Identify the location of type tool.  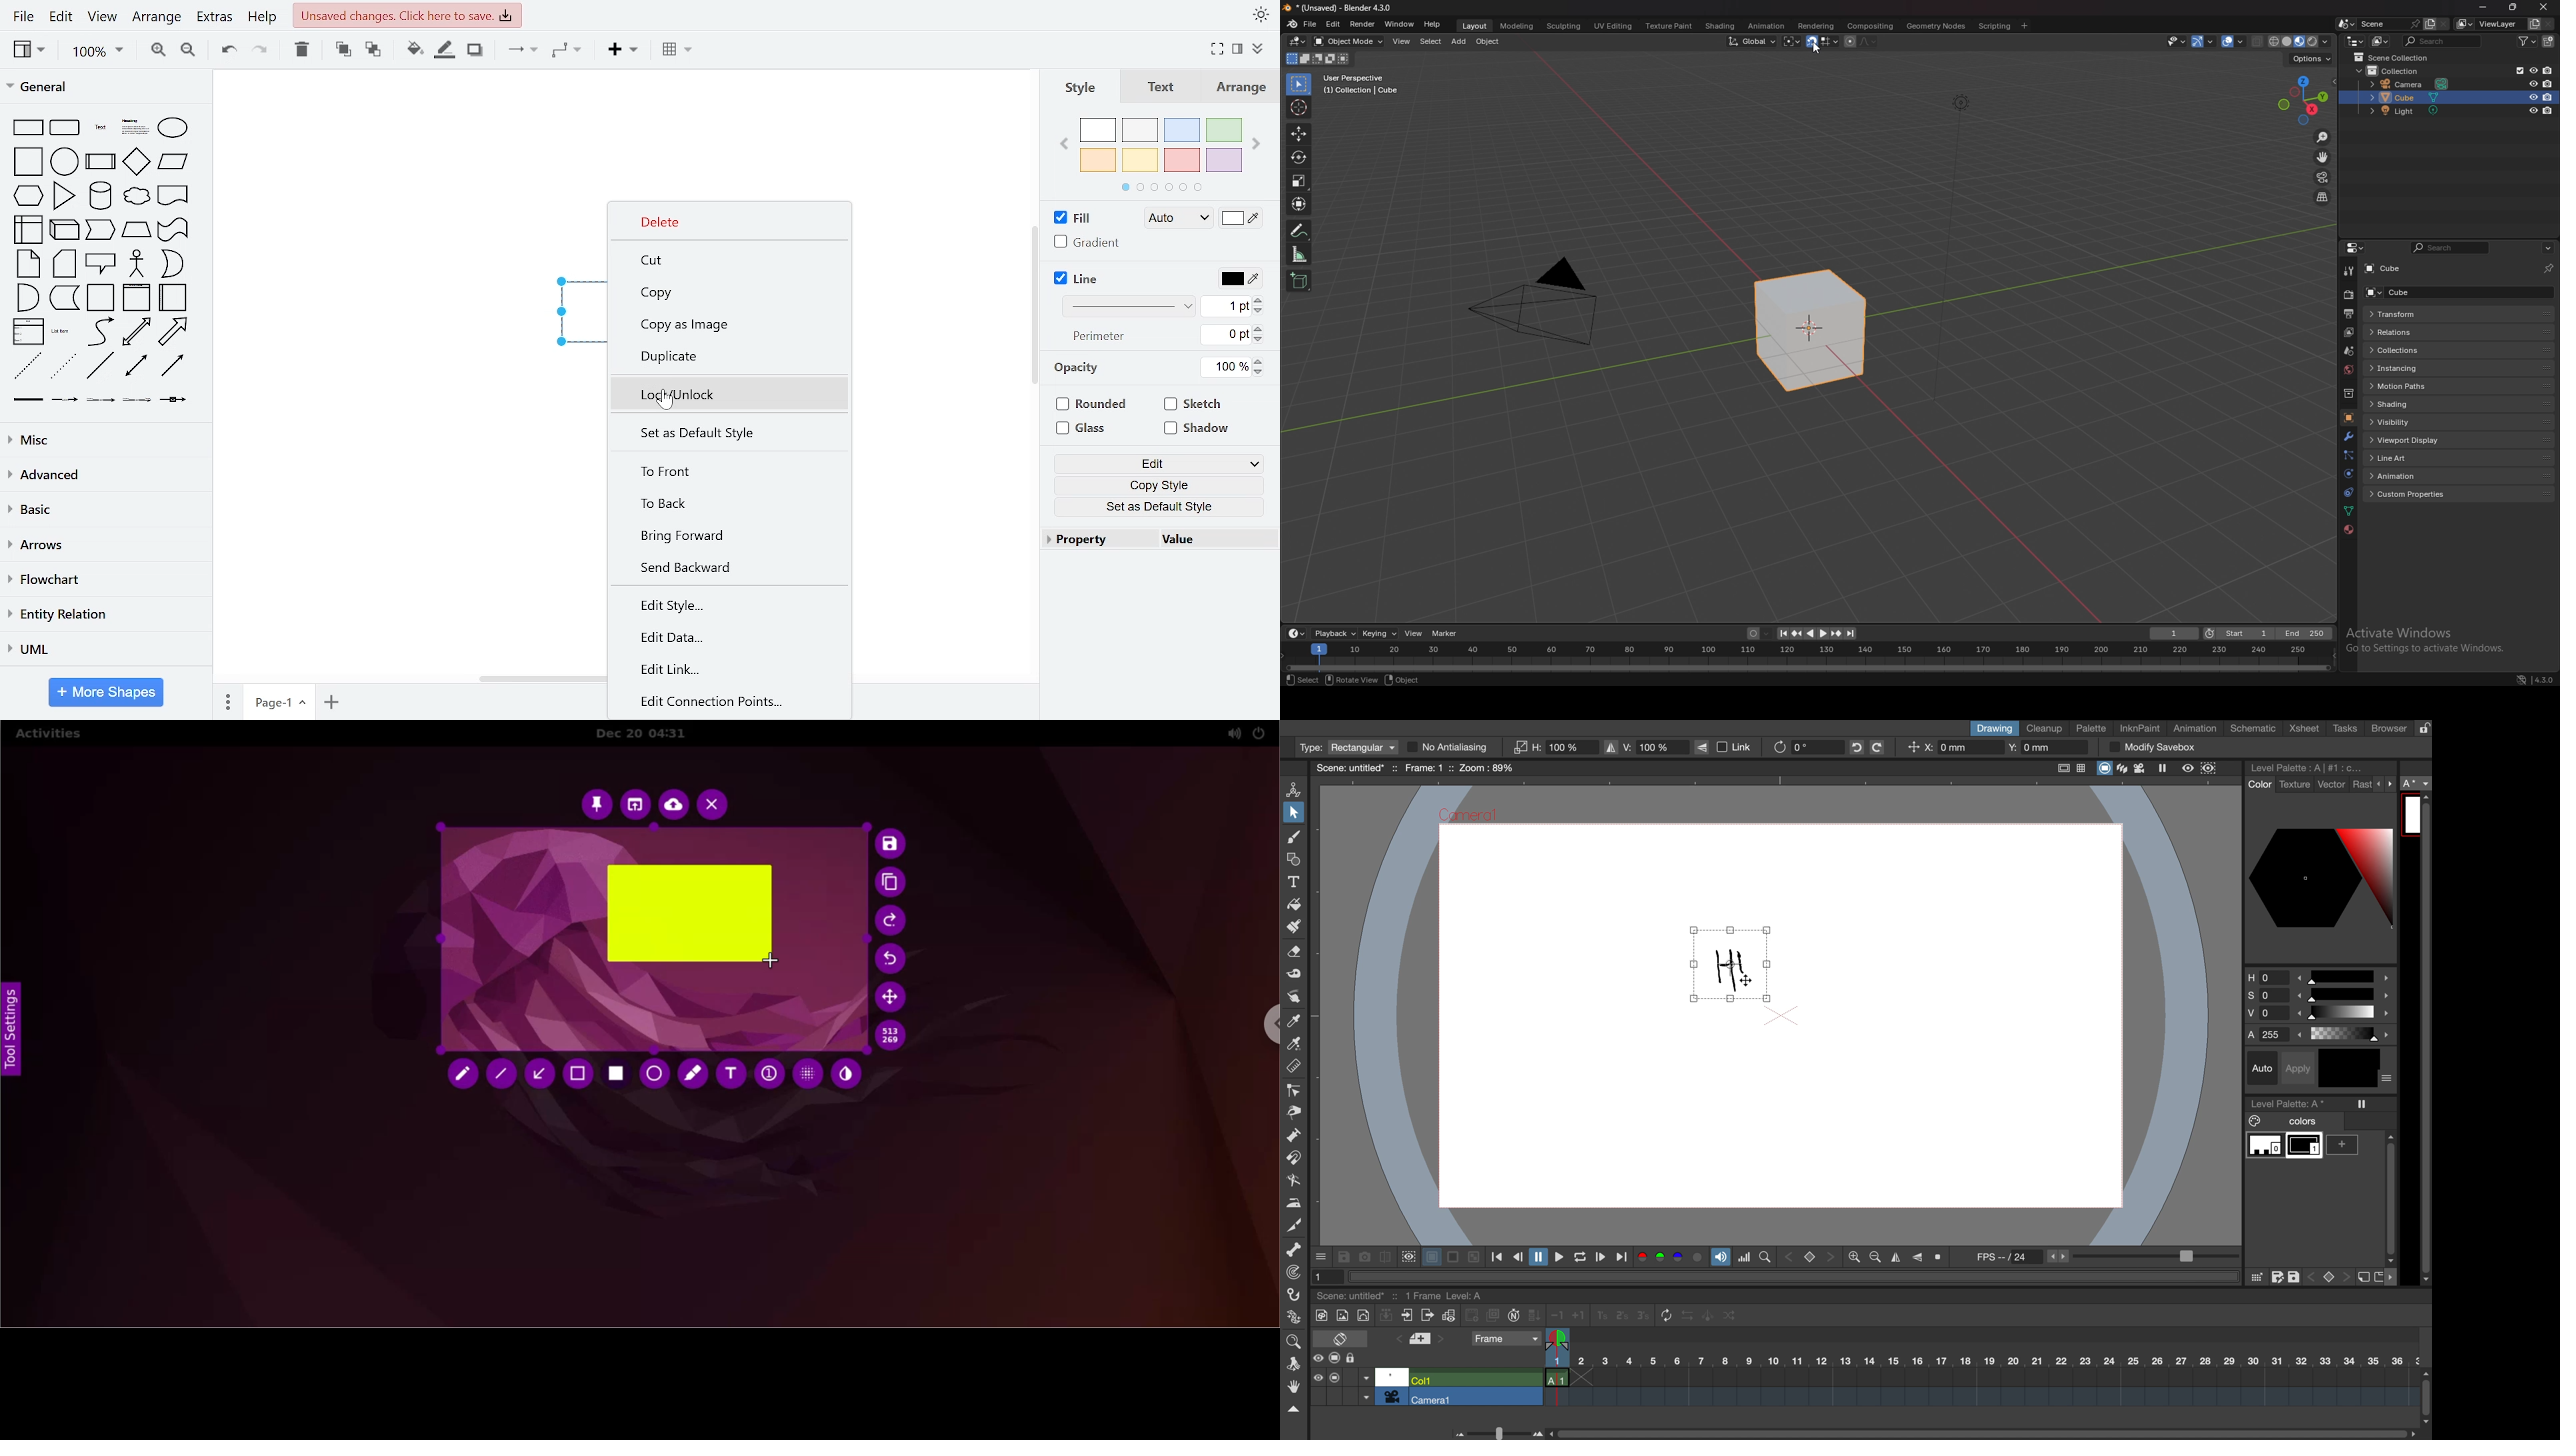
(1294, 880).